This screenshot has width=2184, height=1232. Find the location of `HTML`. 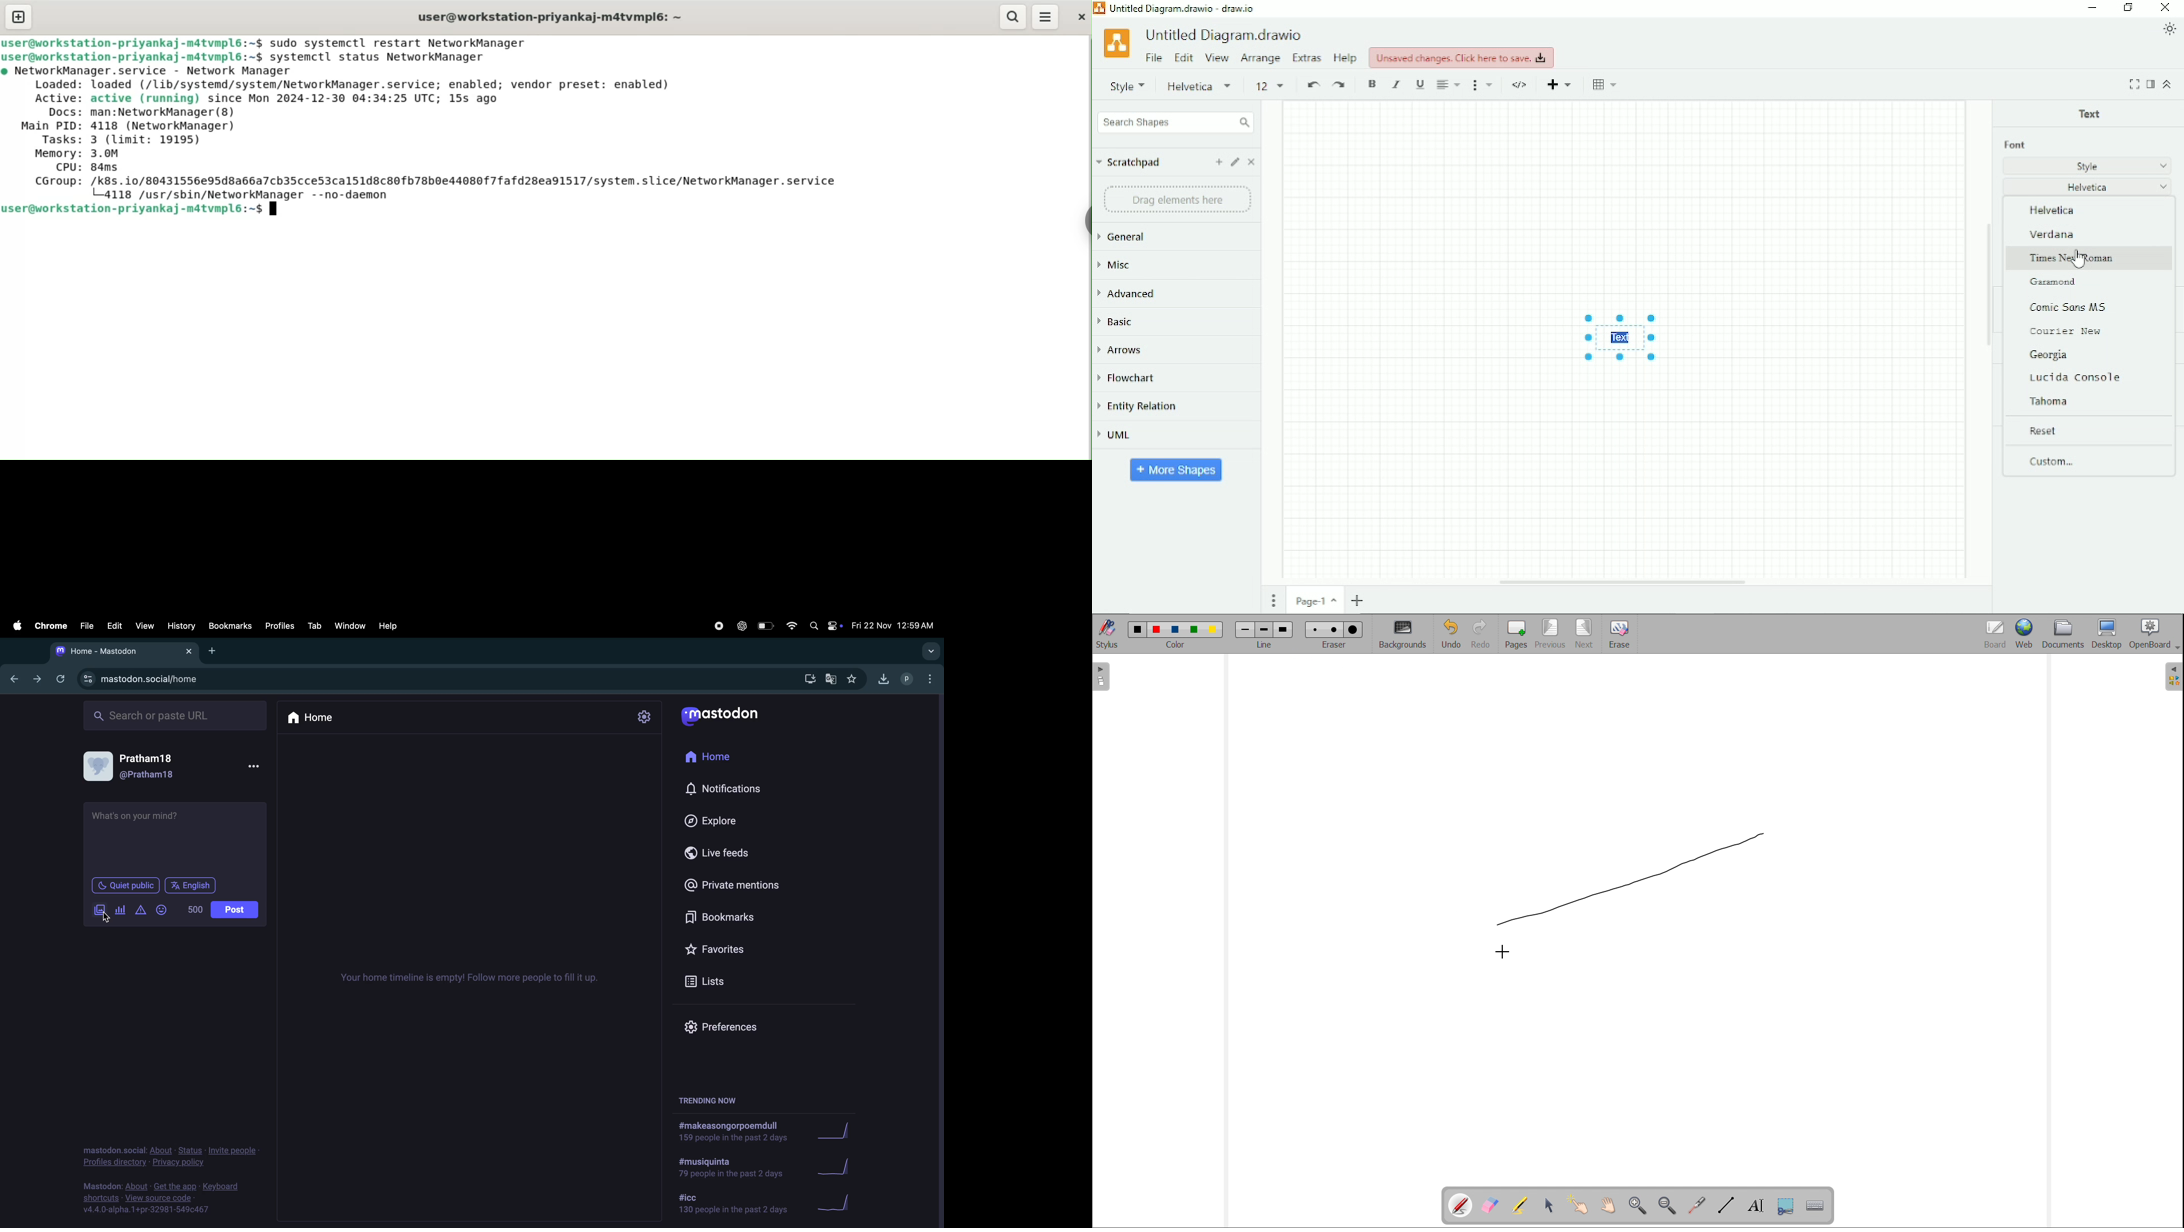

HTML is located at coordinates (1520, 85).